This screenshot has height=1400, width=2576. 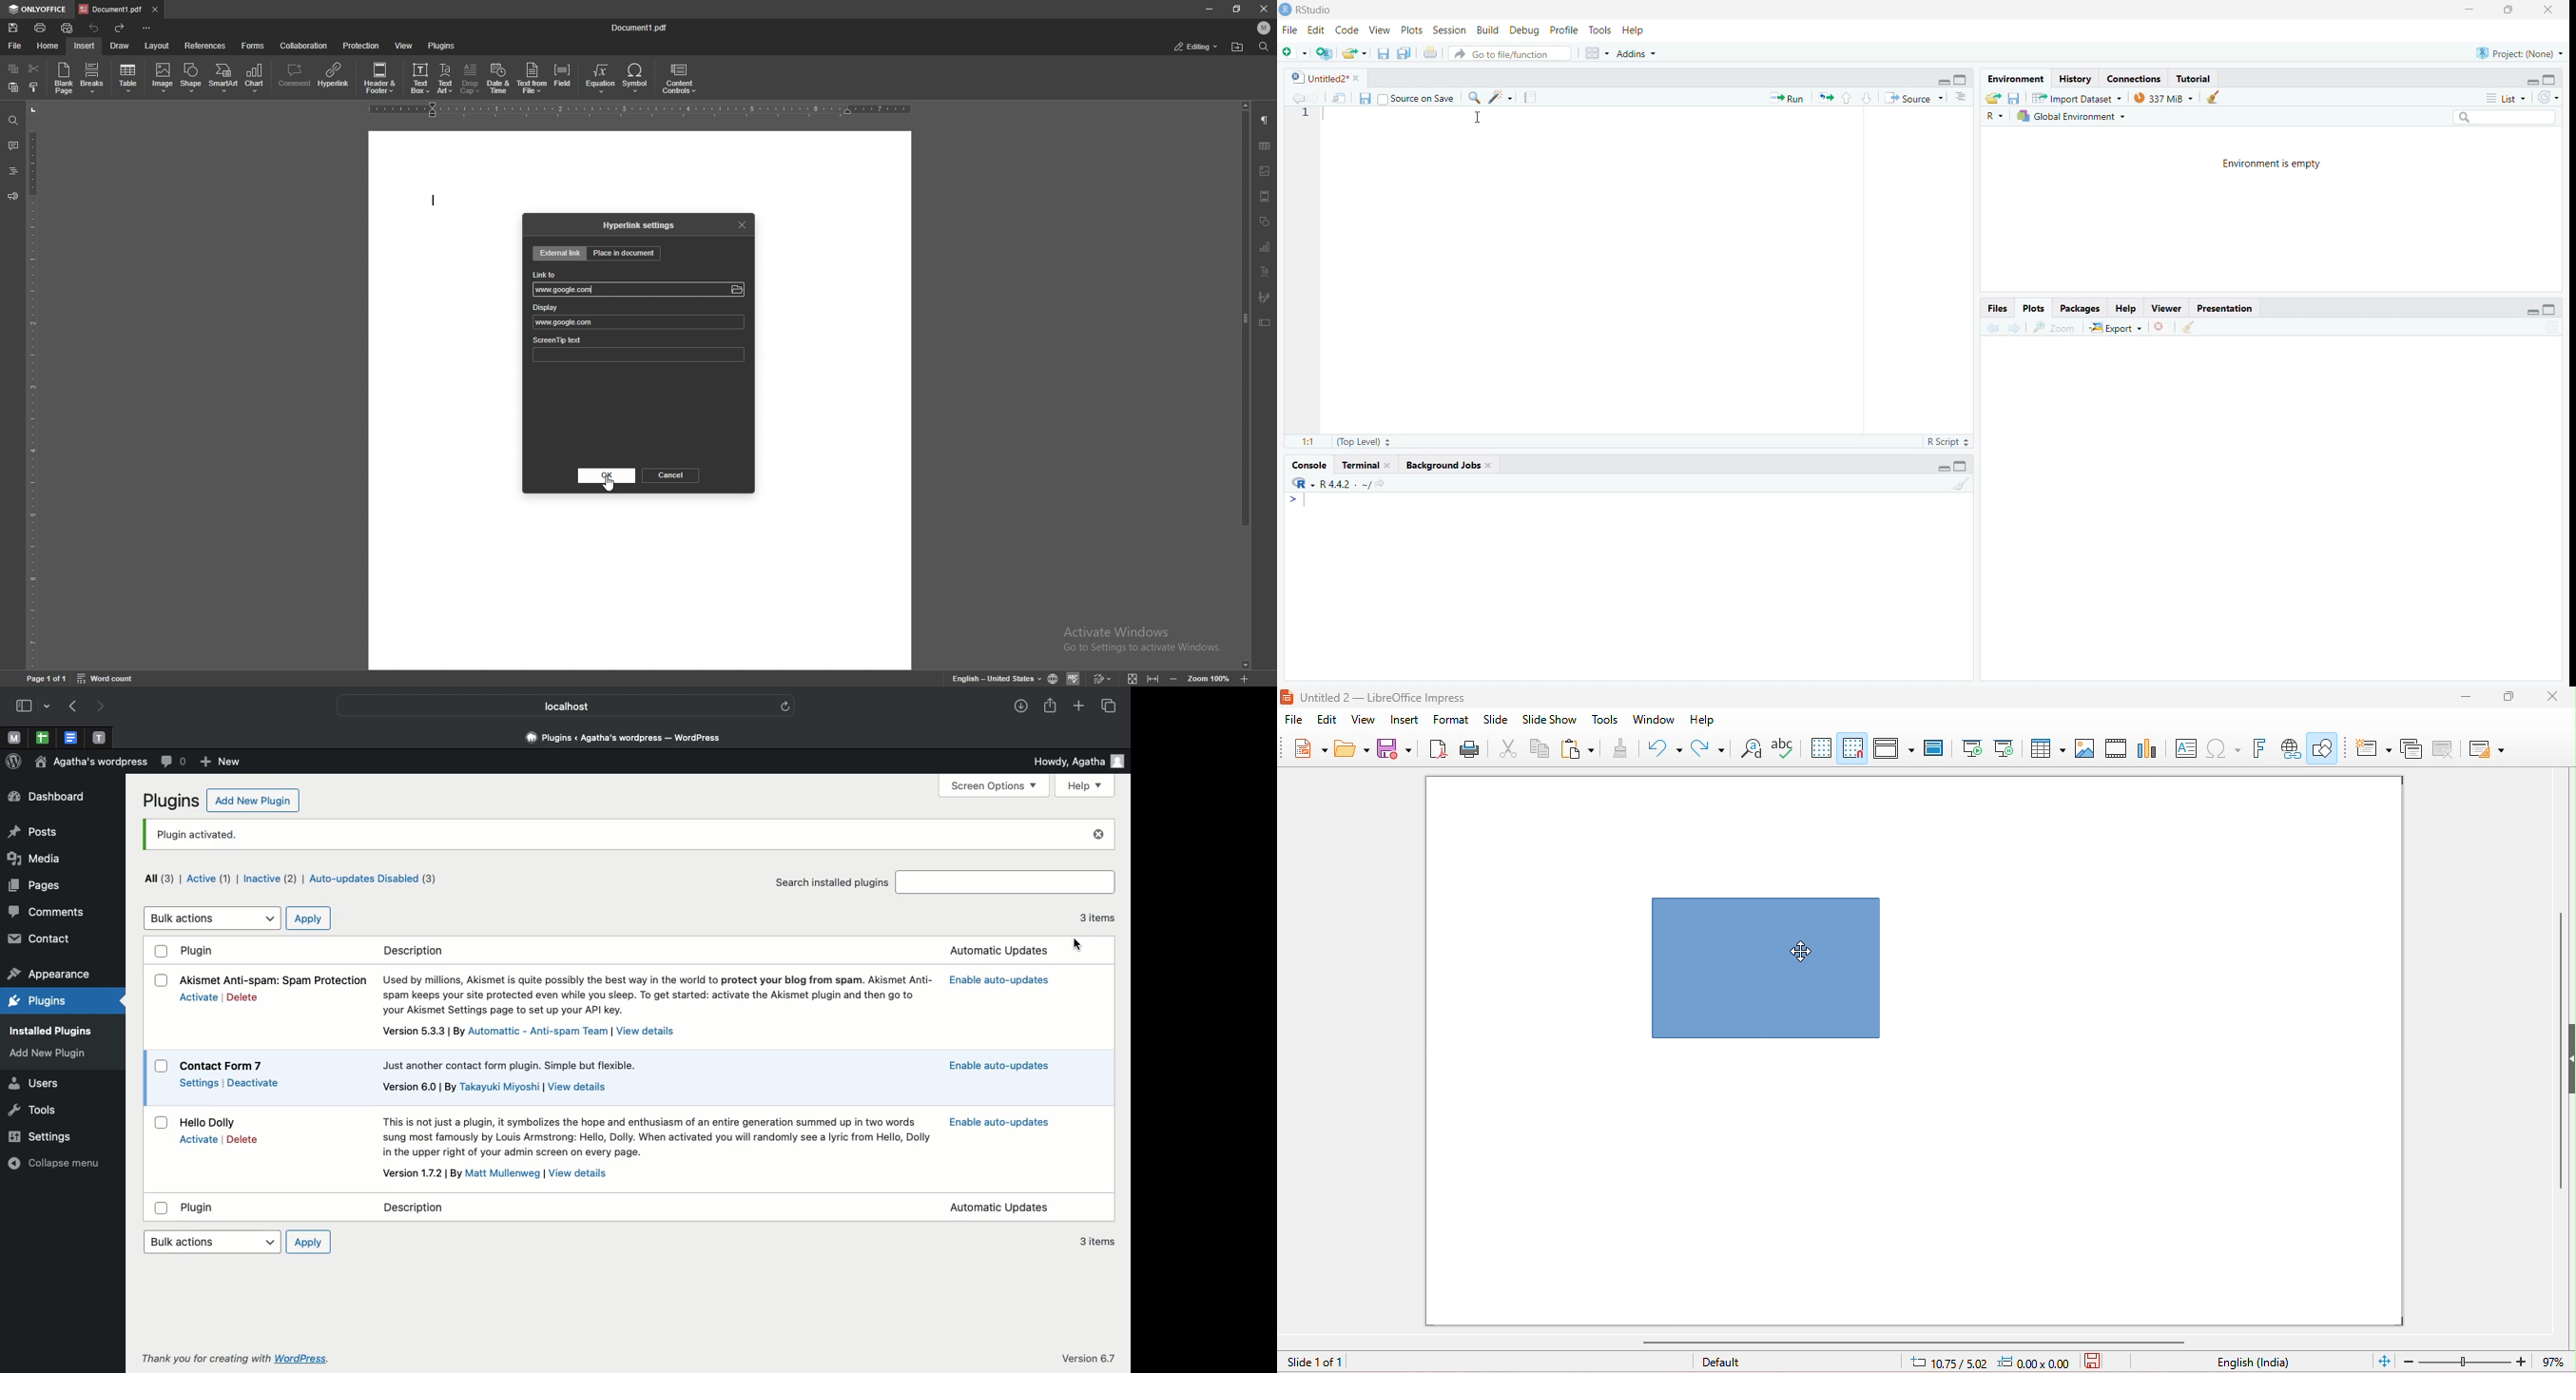 What do you see at coordinates (200, 952) in the screenshot?
I see `Plugin` at bounding box center [200, 952].